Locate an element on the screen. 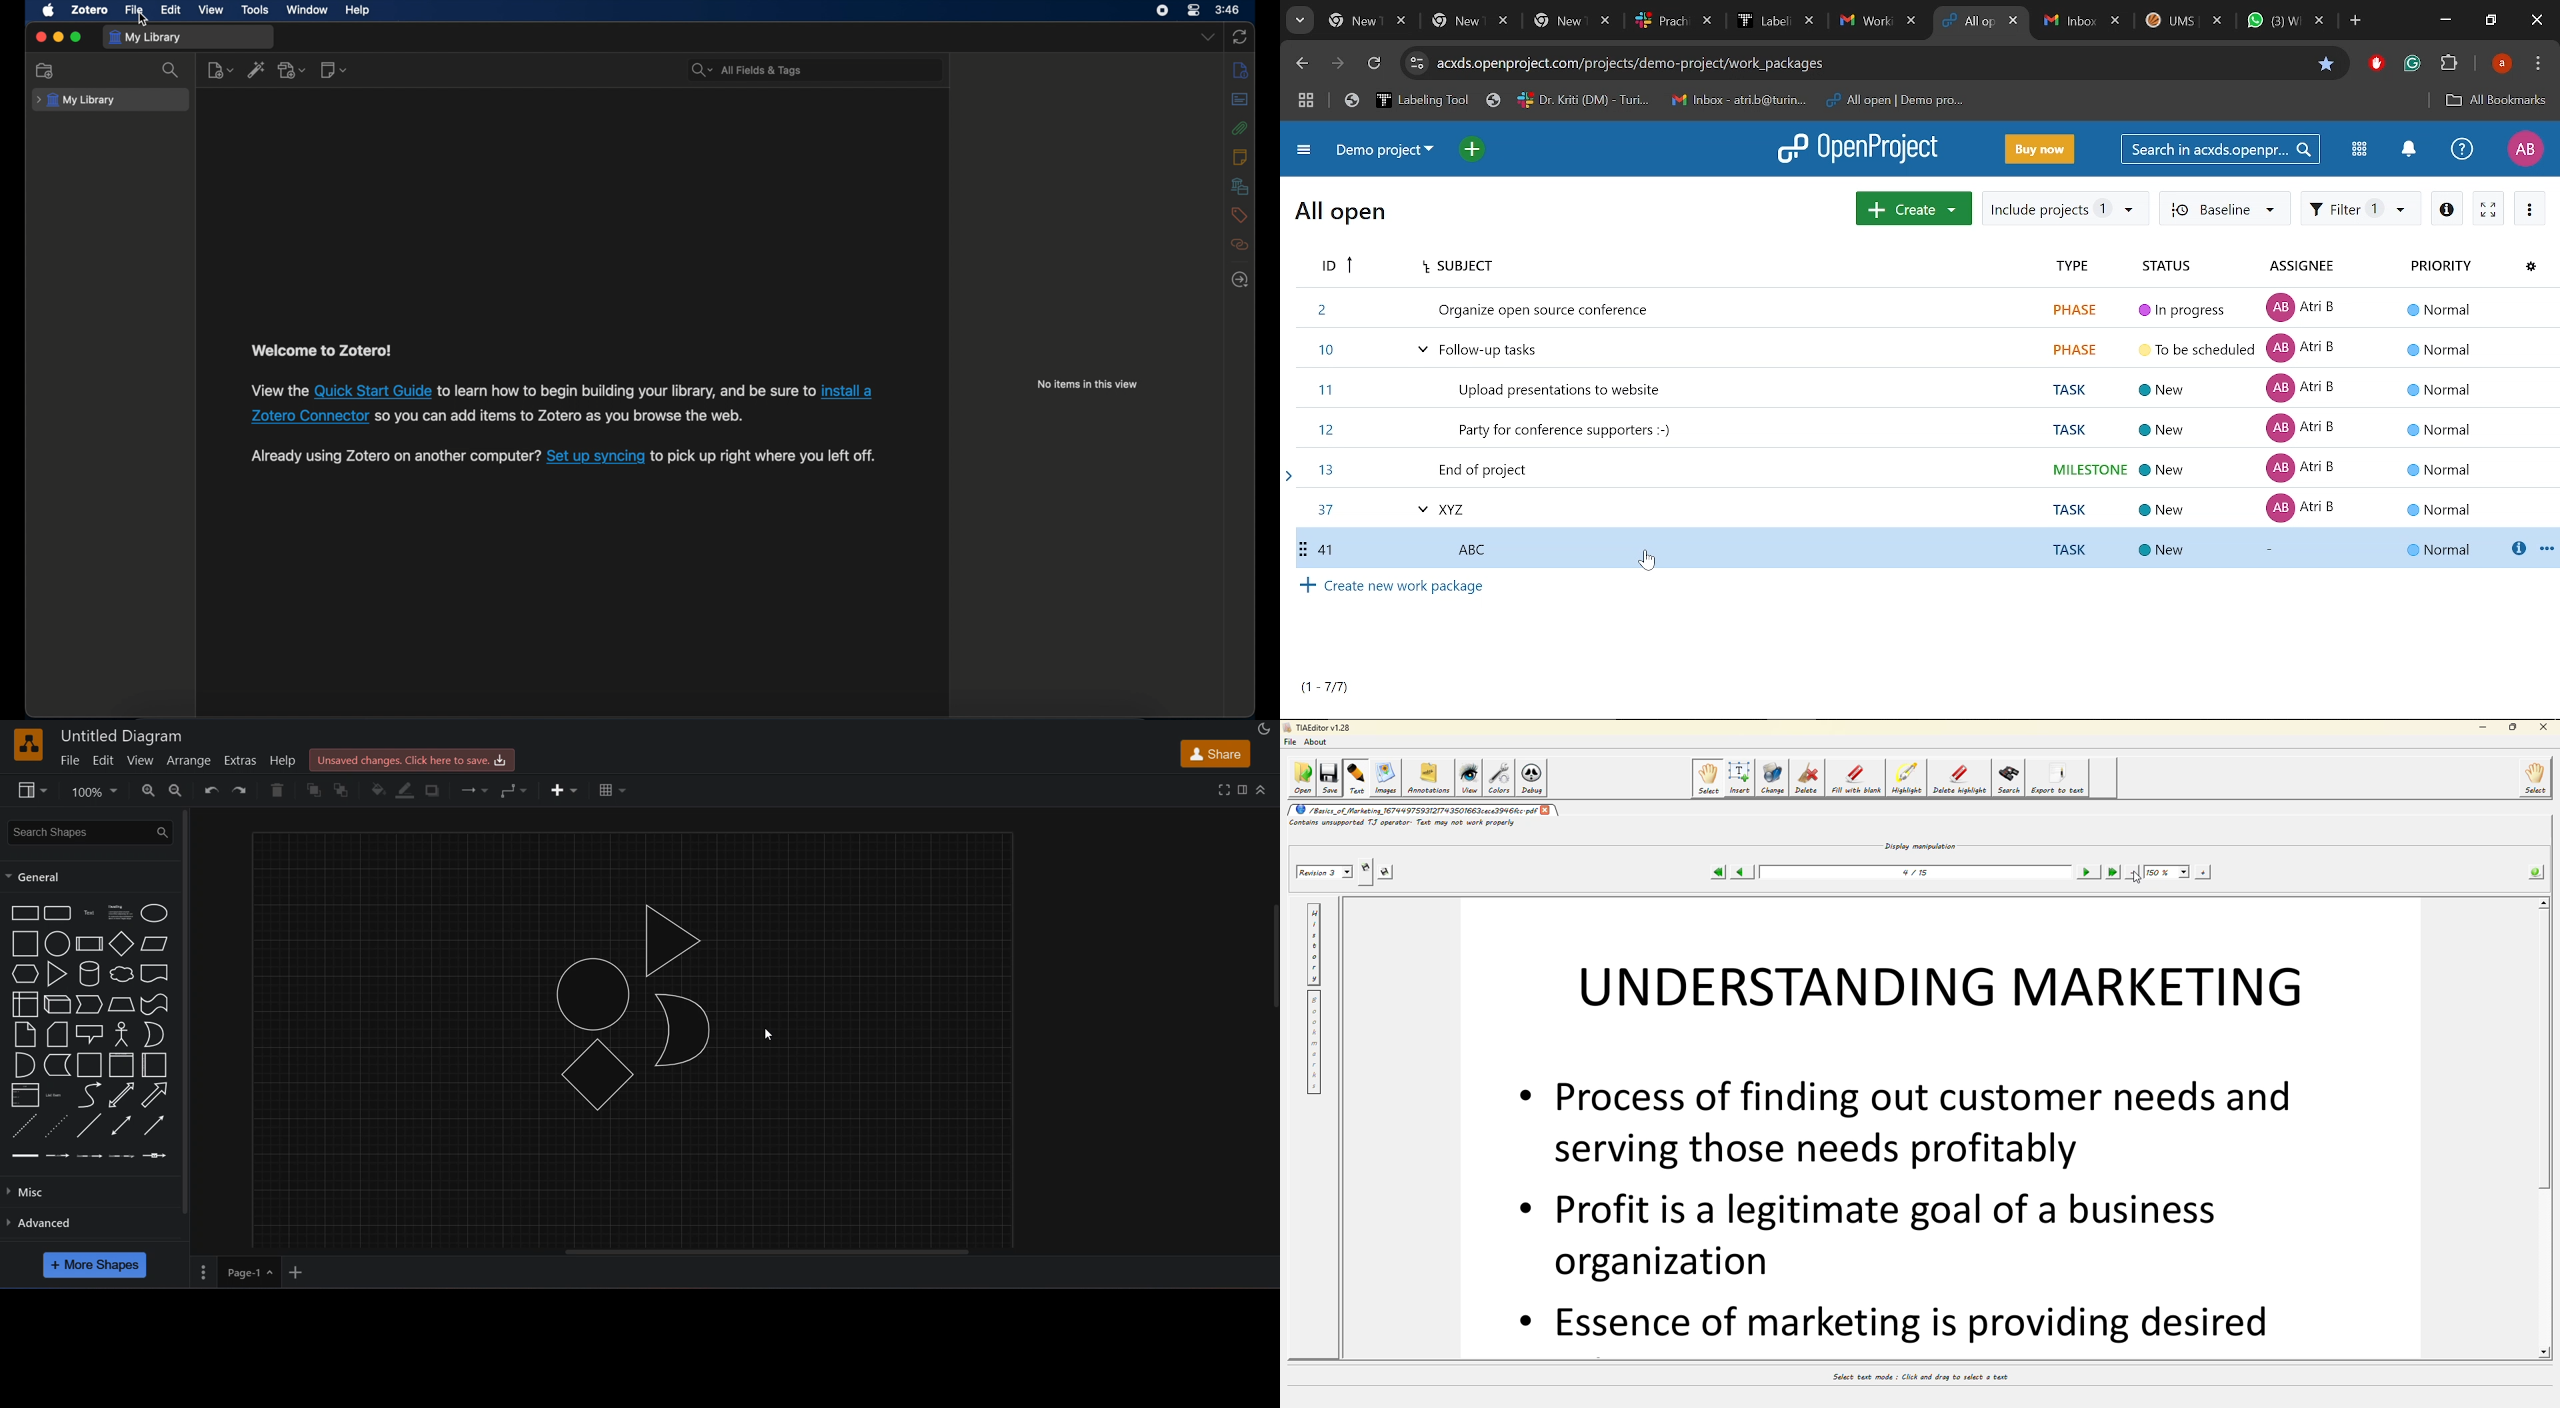 The height and width of the screenshot is (1428, 2576). waypoints is located at coordinates (520, 791).